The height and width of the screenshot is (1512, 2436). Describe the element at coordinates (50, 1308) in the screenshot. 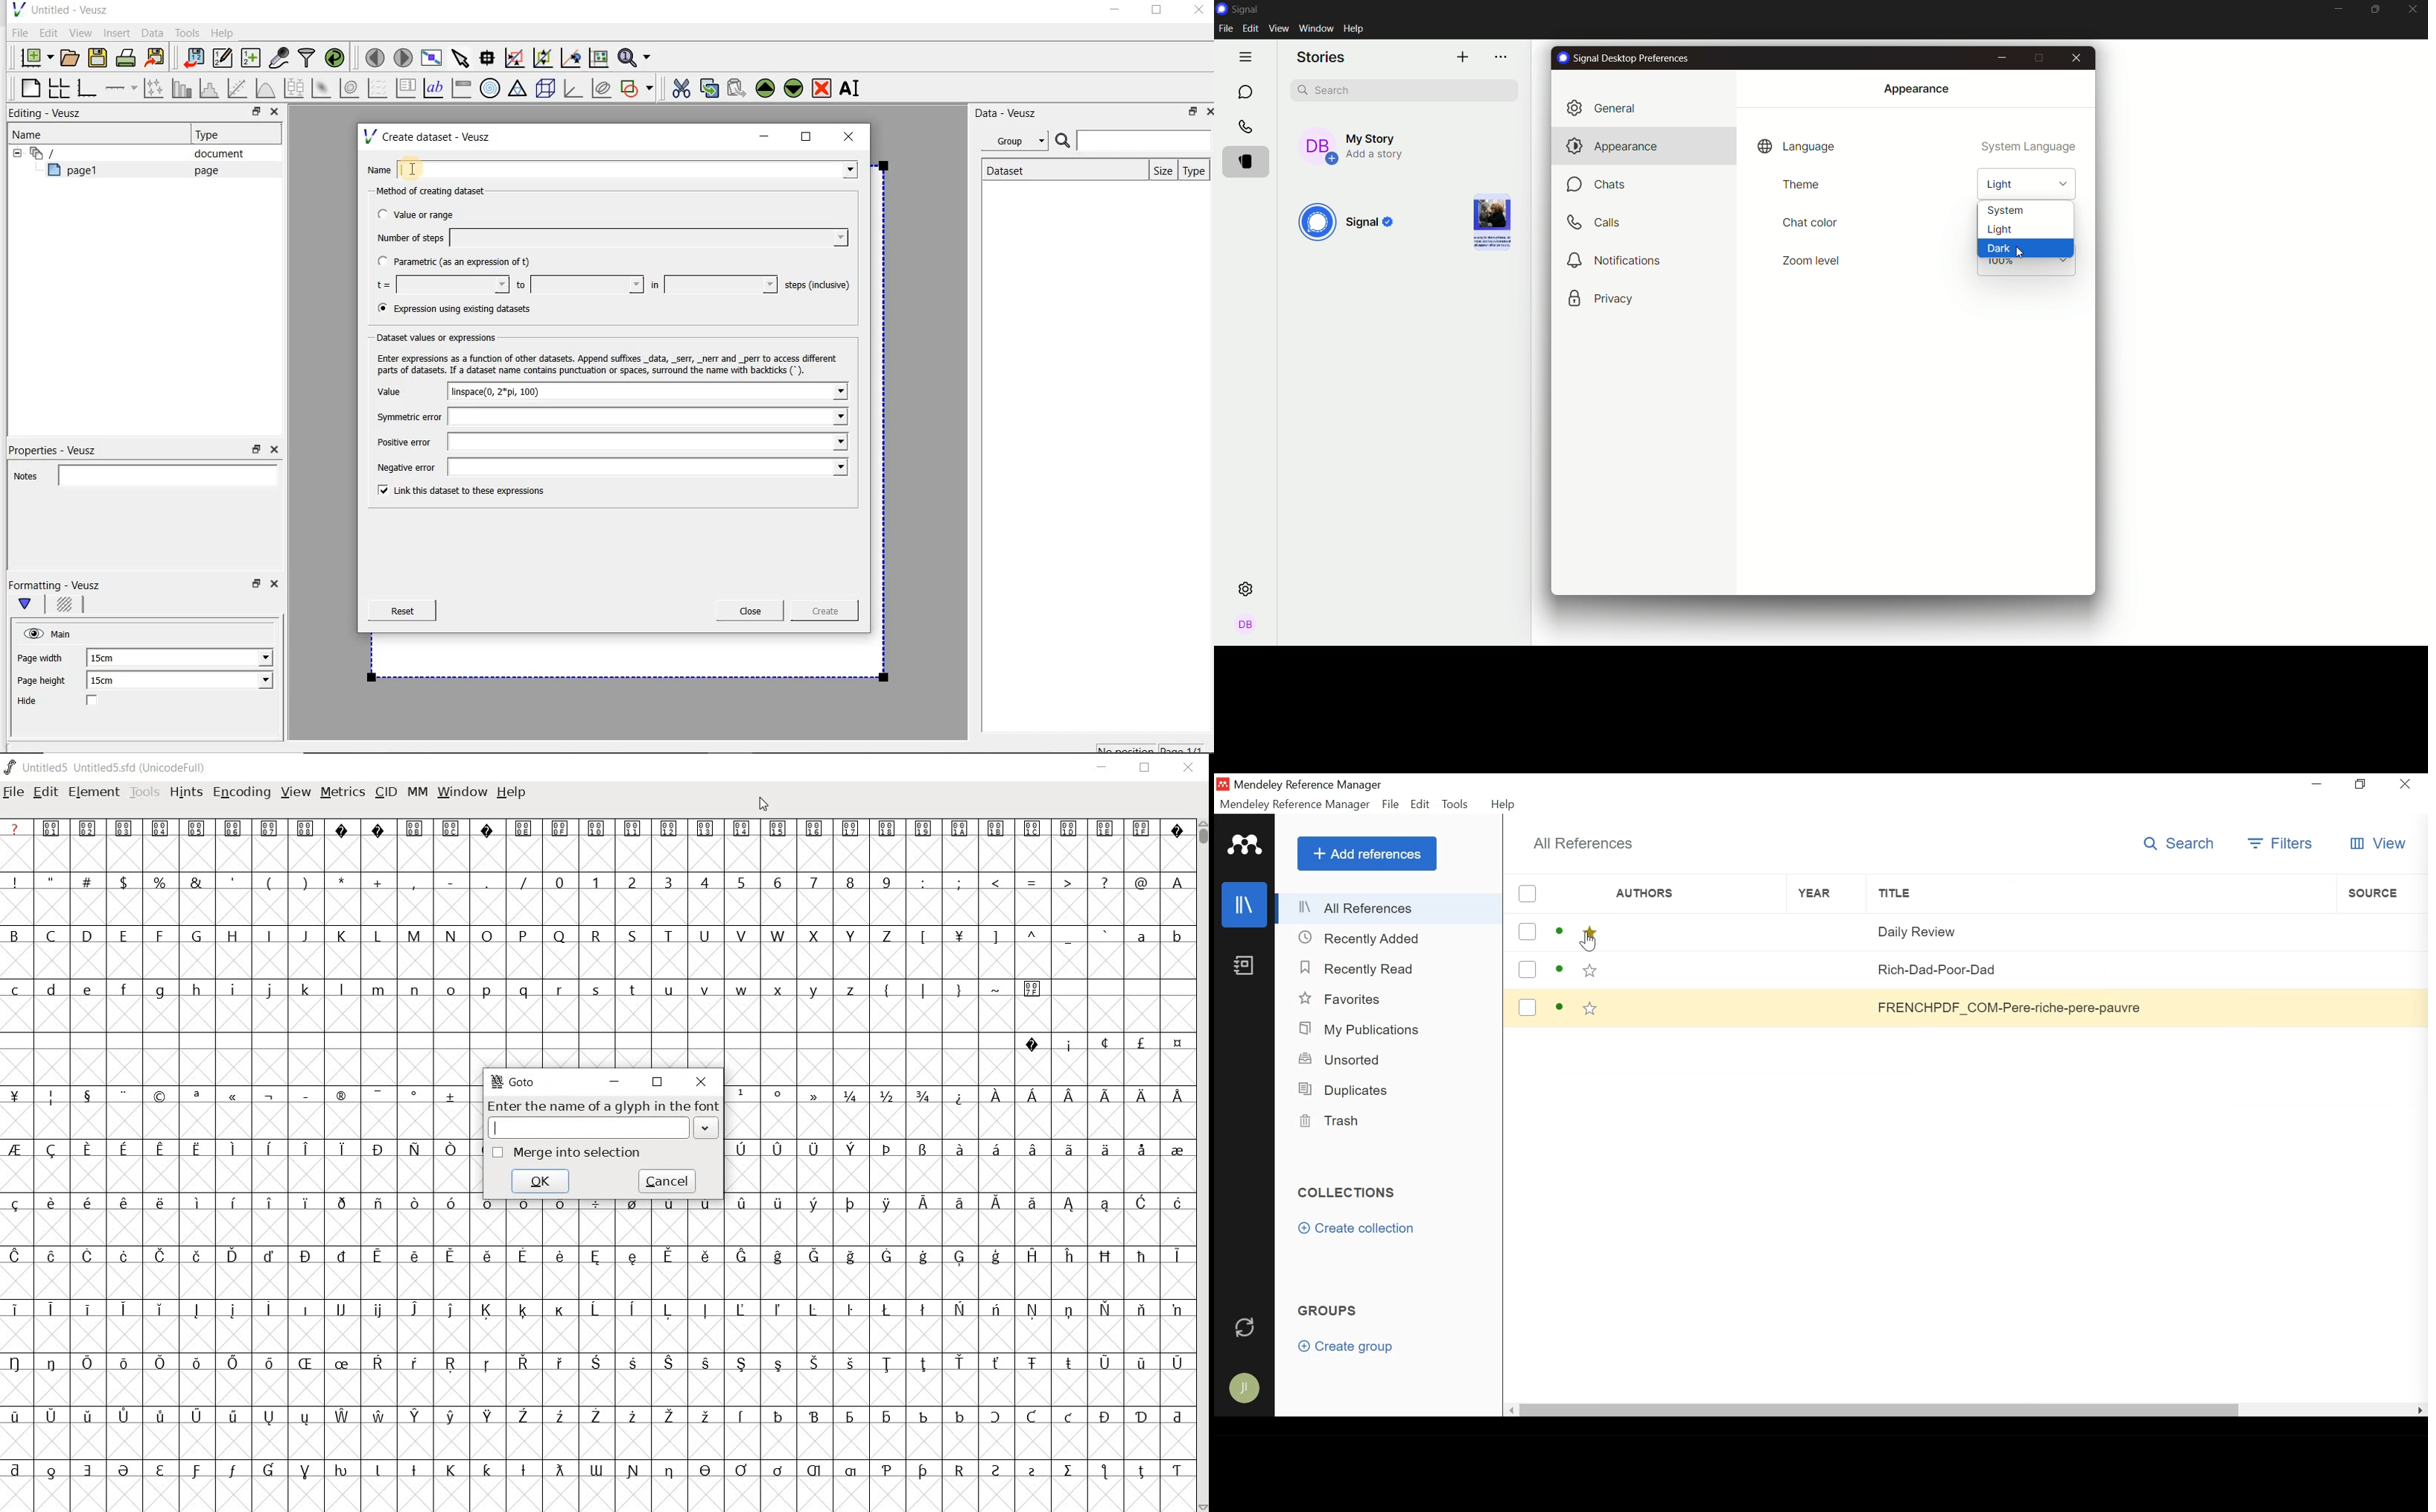

I see `Symbol` at that location.